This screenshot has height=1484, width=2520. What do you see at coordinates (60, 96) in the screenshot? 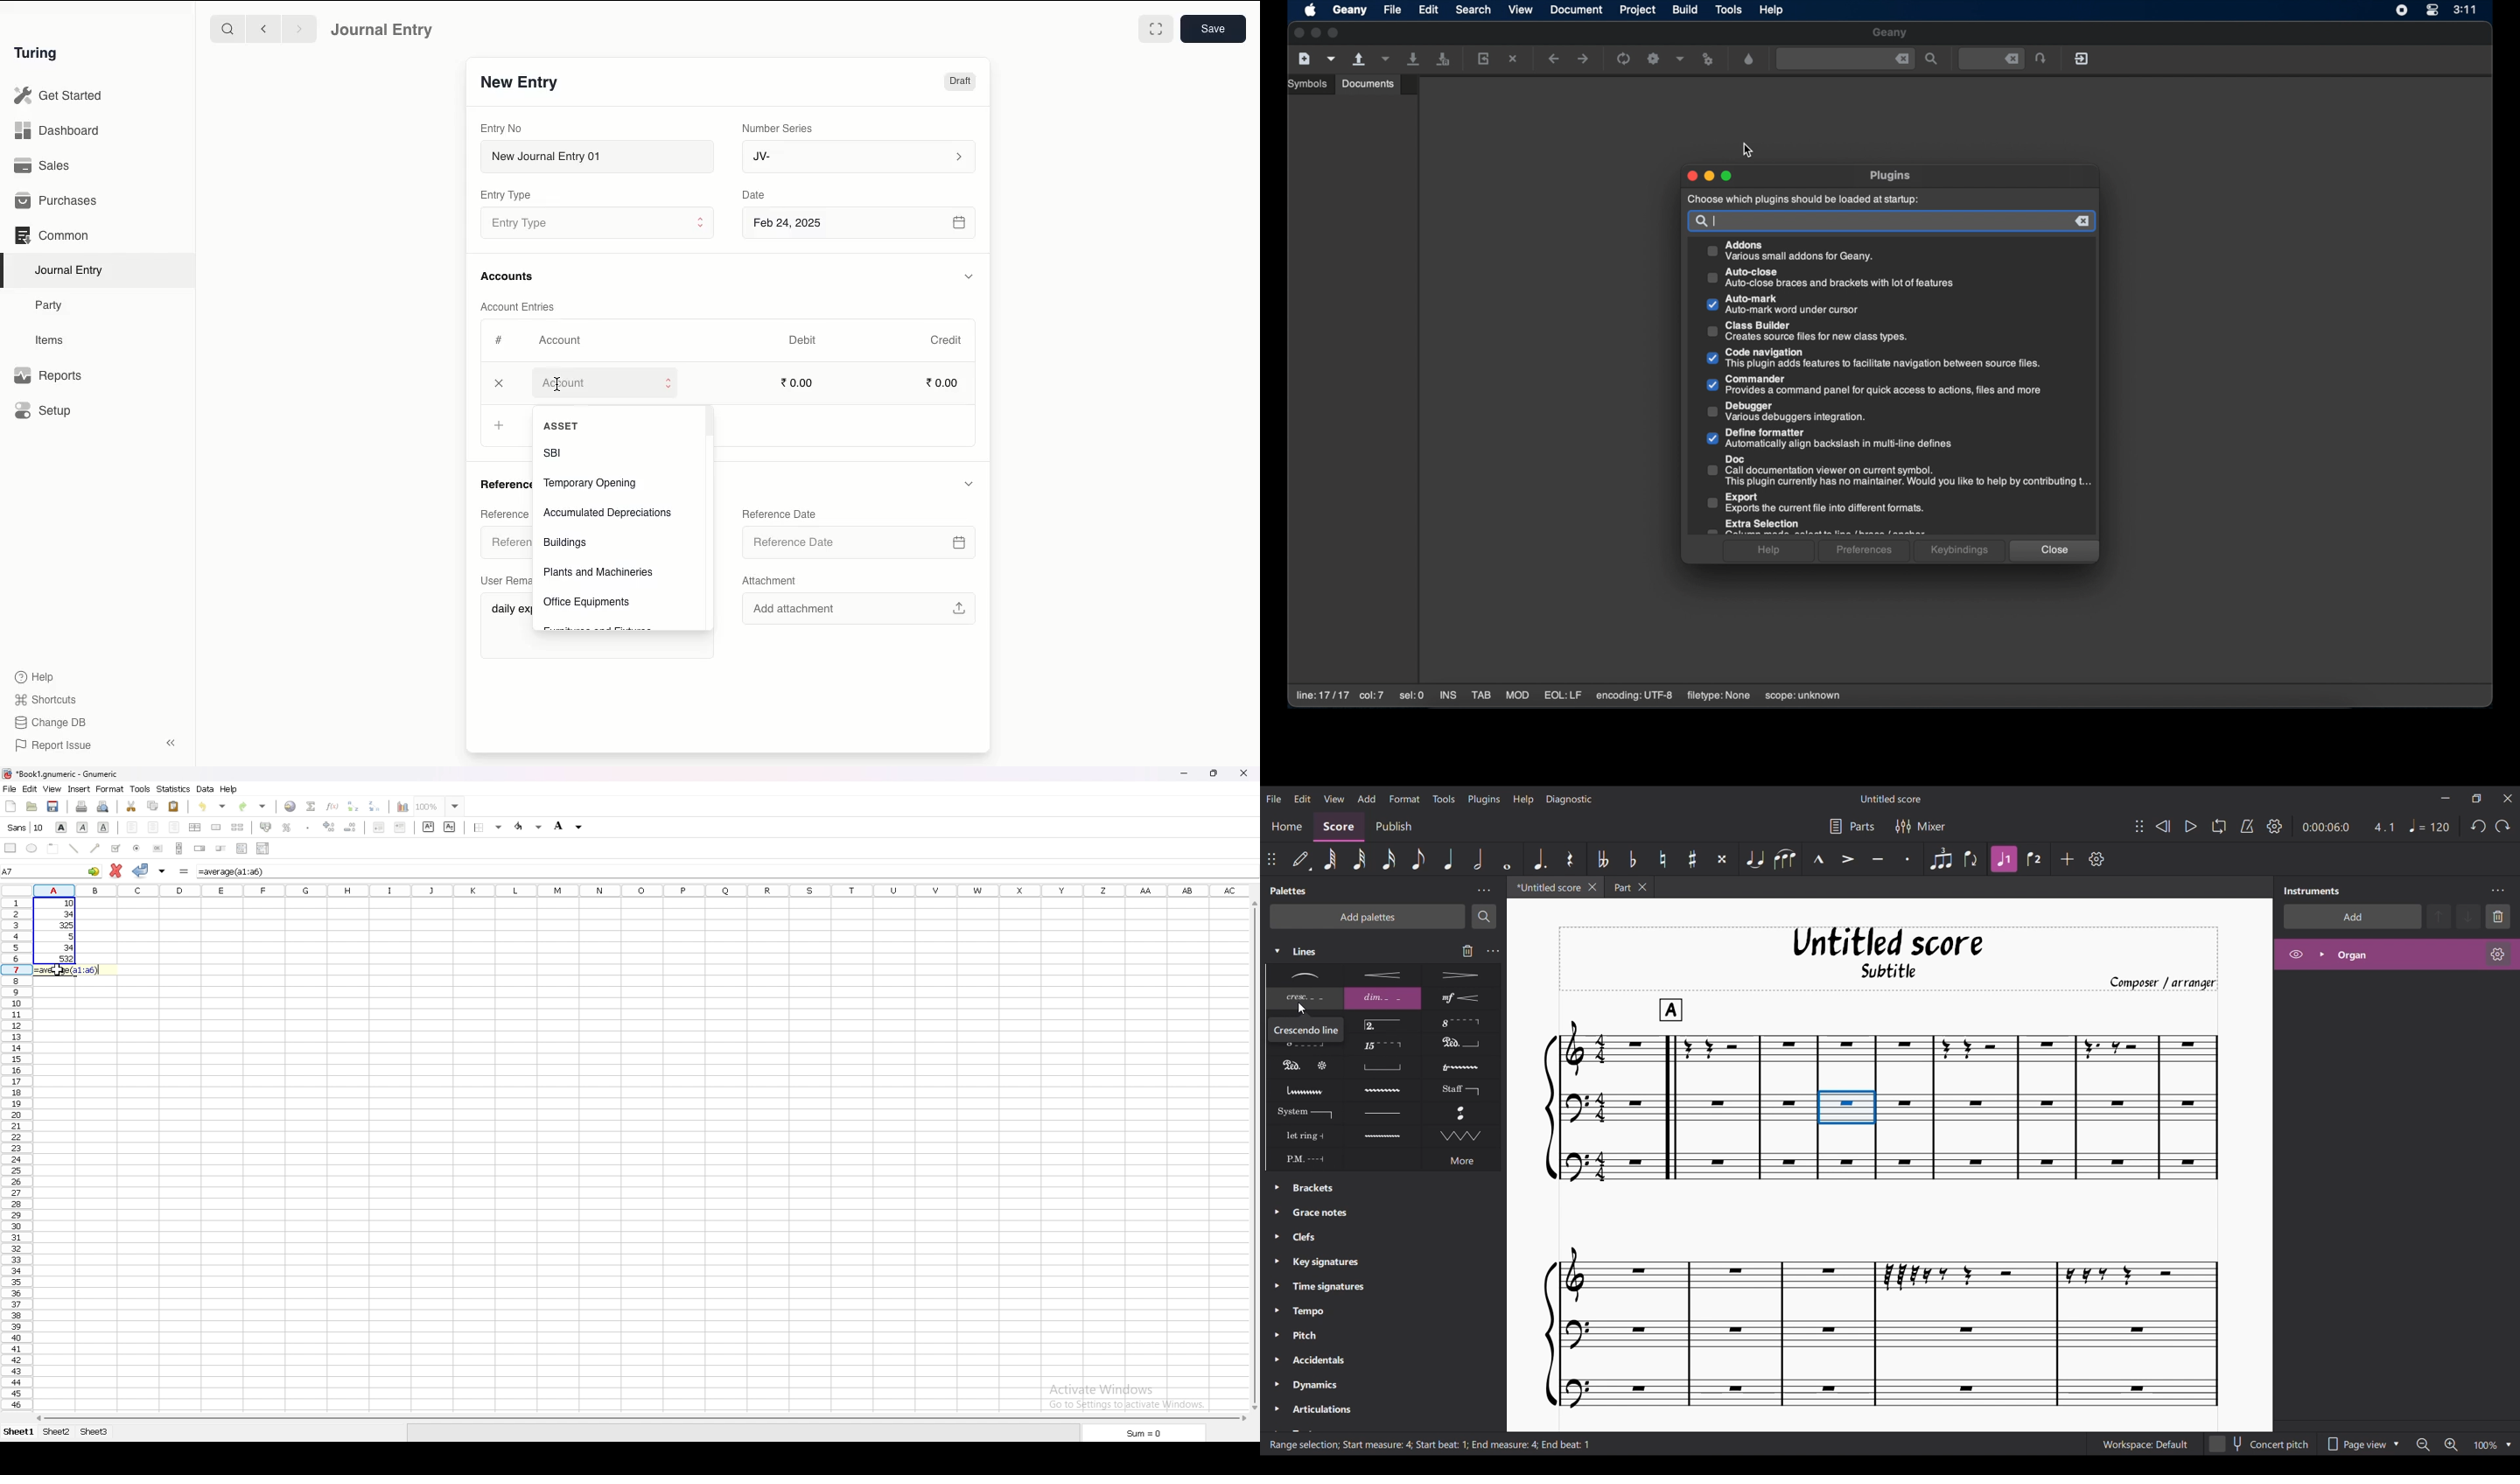
I see `Get Started` at bounding box center [60, 96].